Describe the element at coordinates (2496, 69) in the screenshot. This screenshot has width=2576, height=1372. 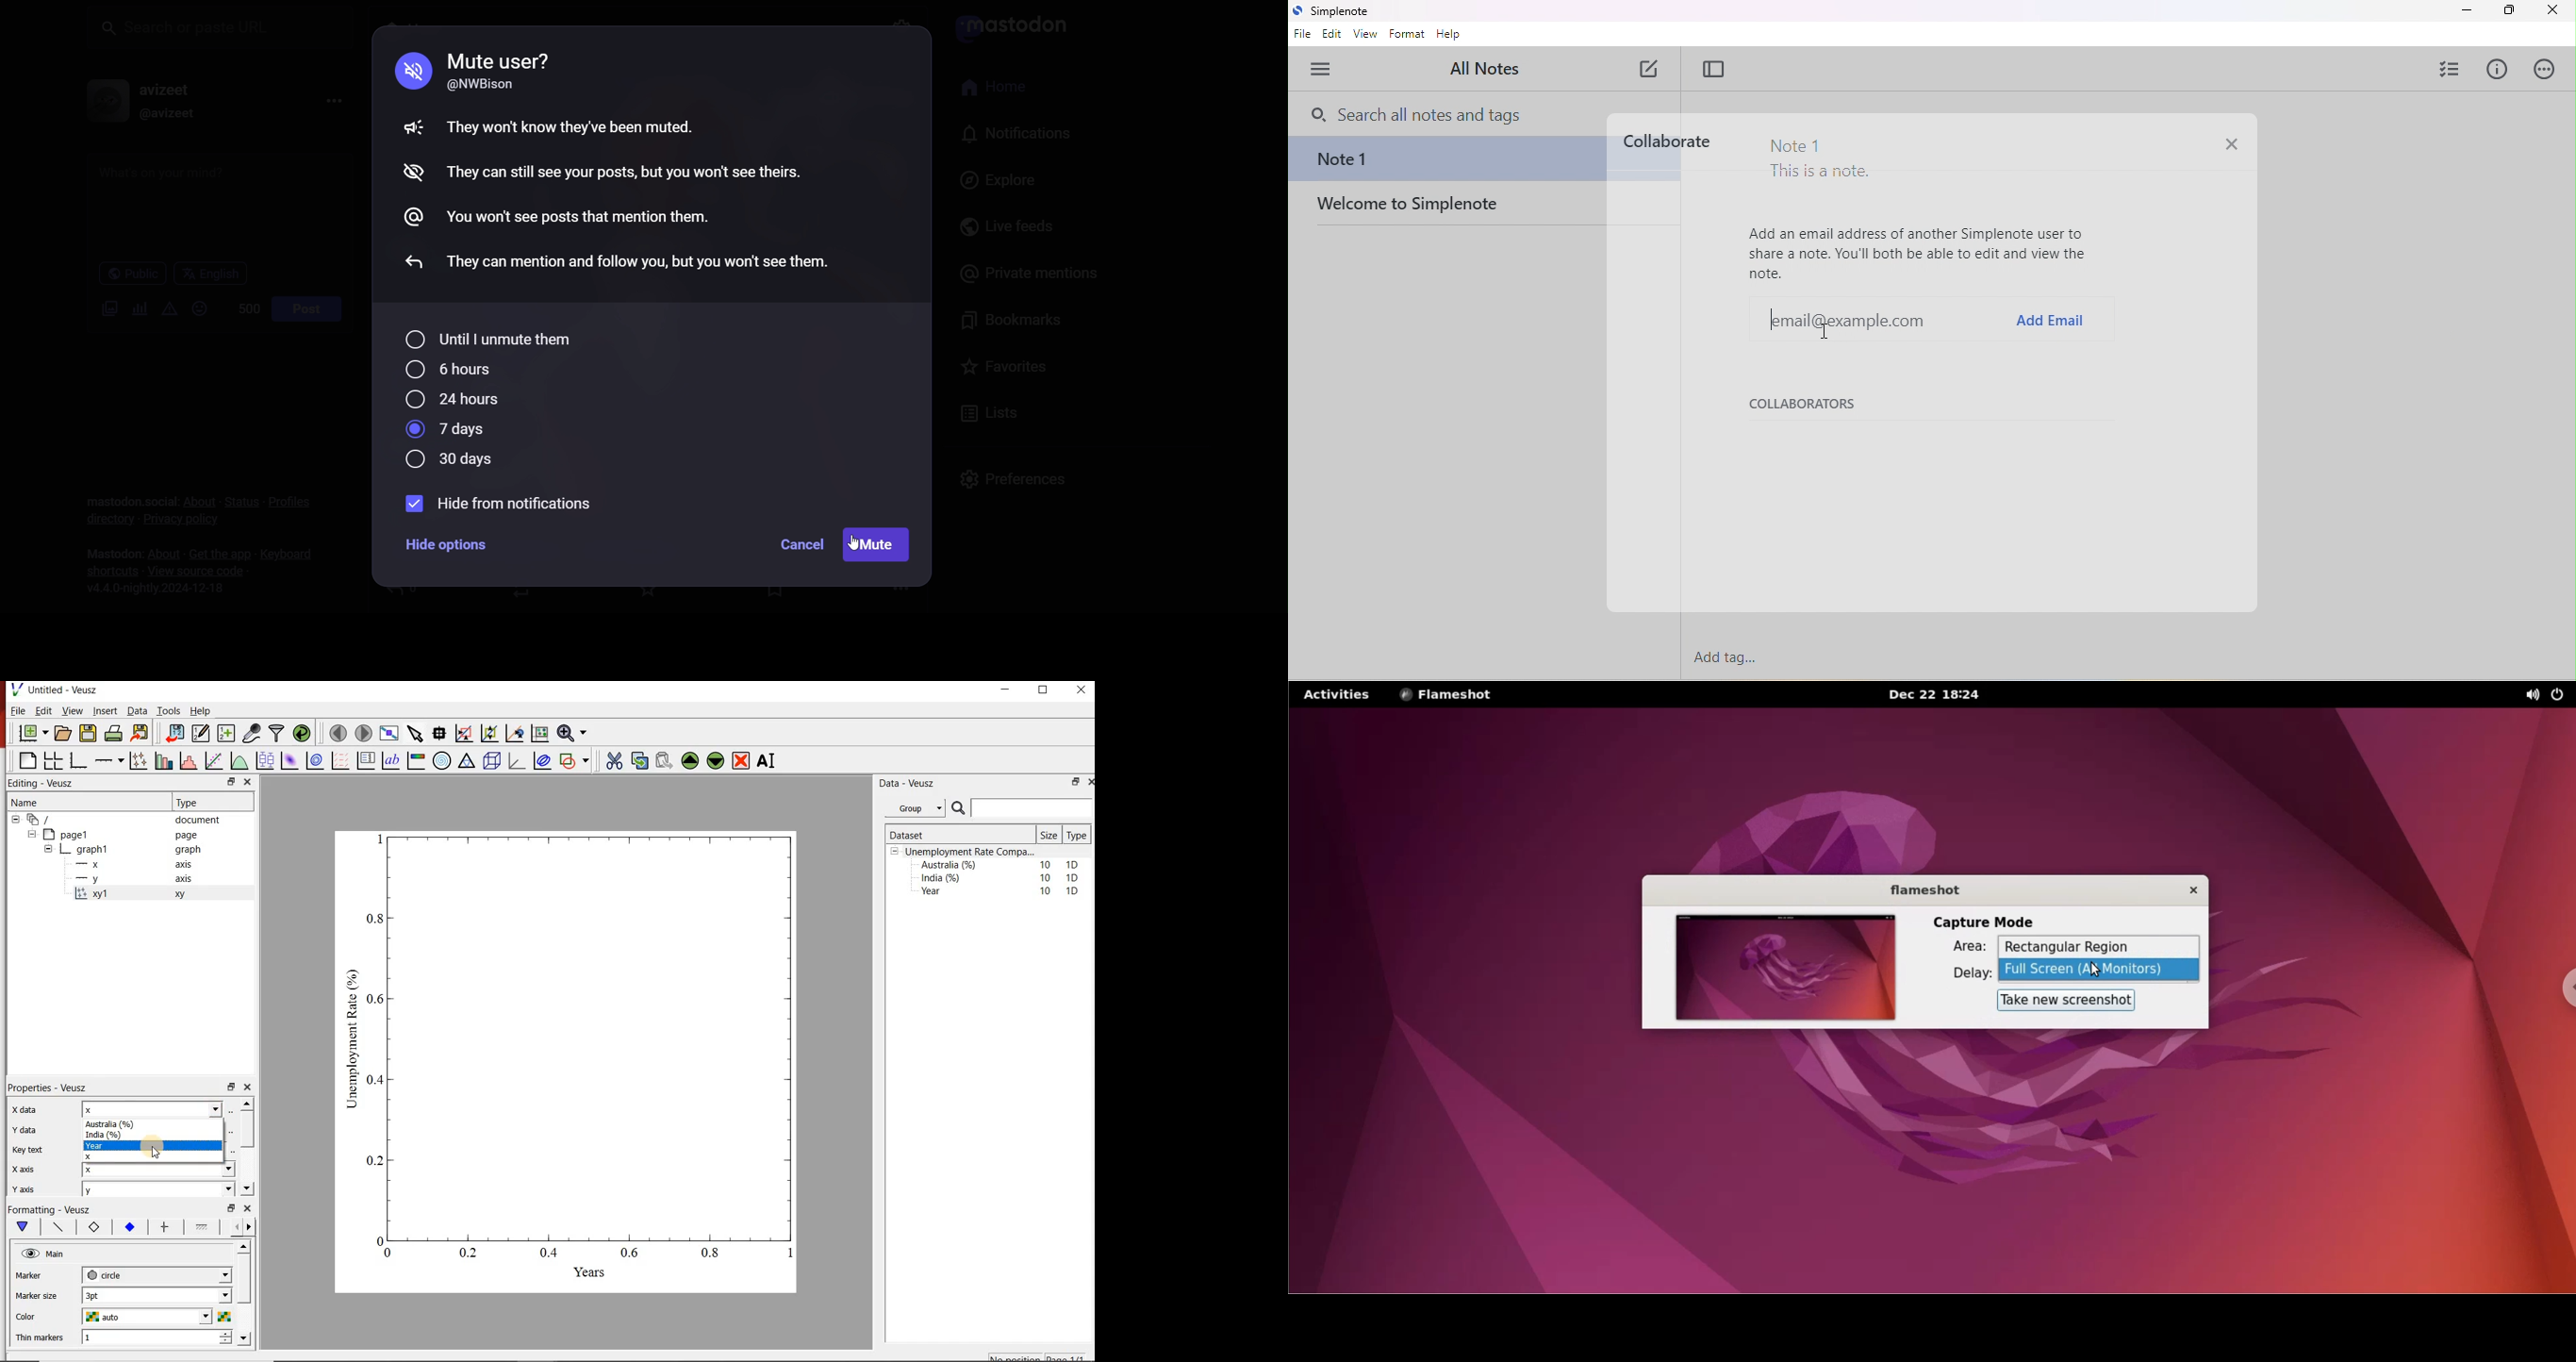
I see `info` at that location.